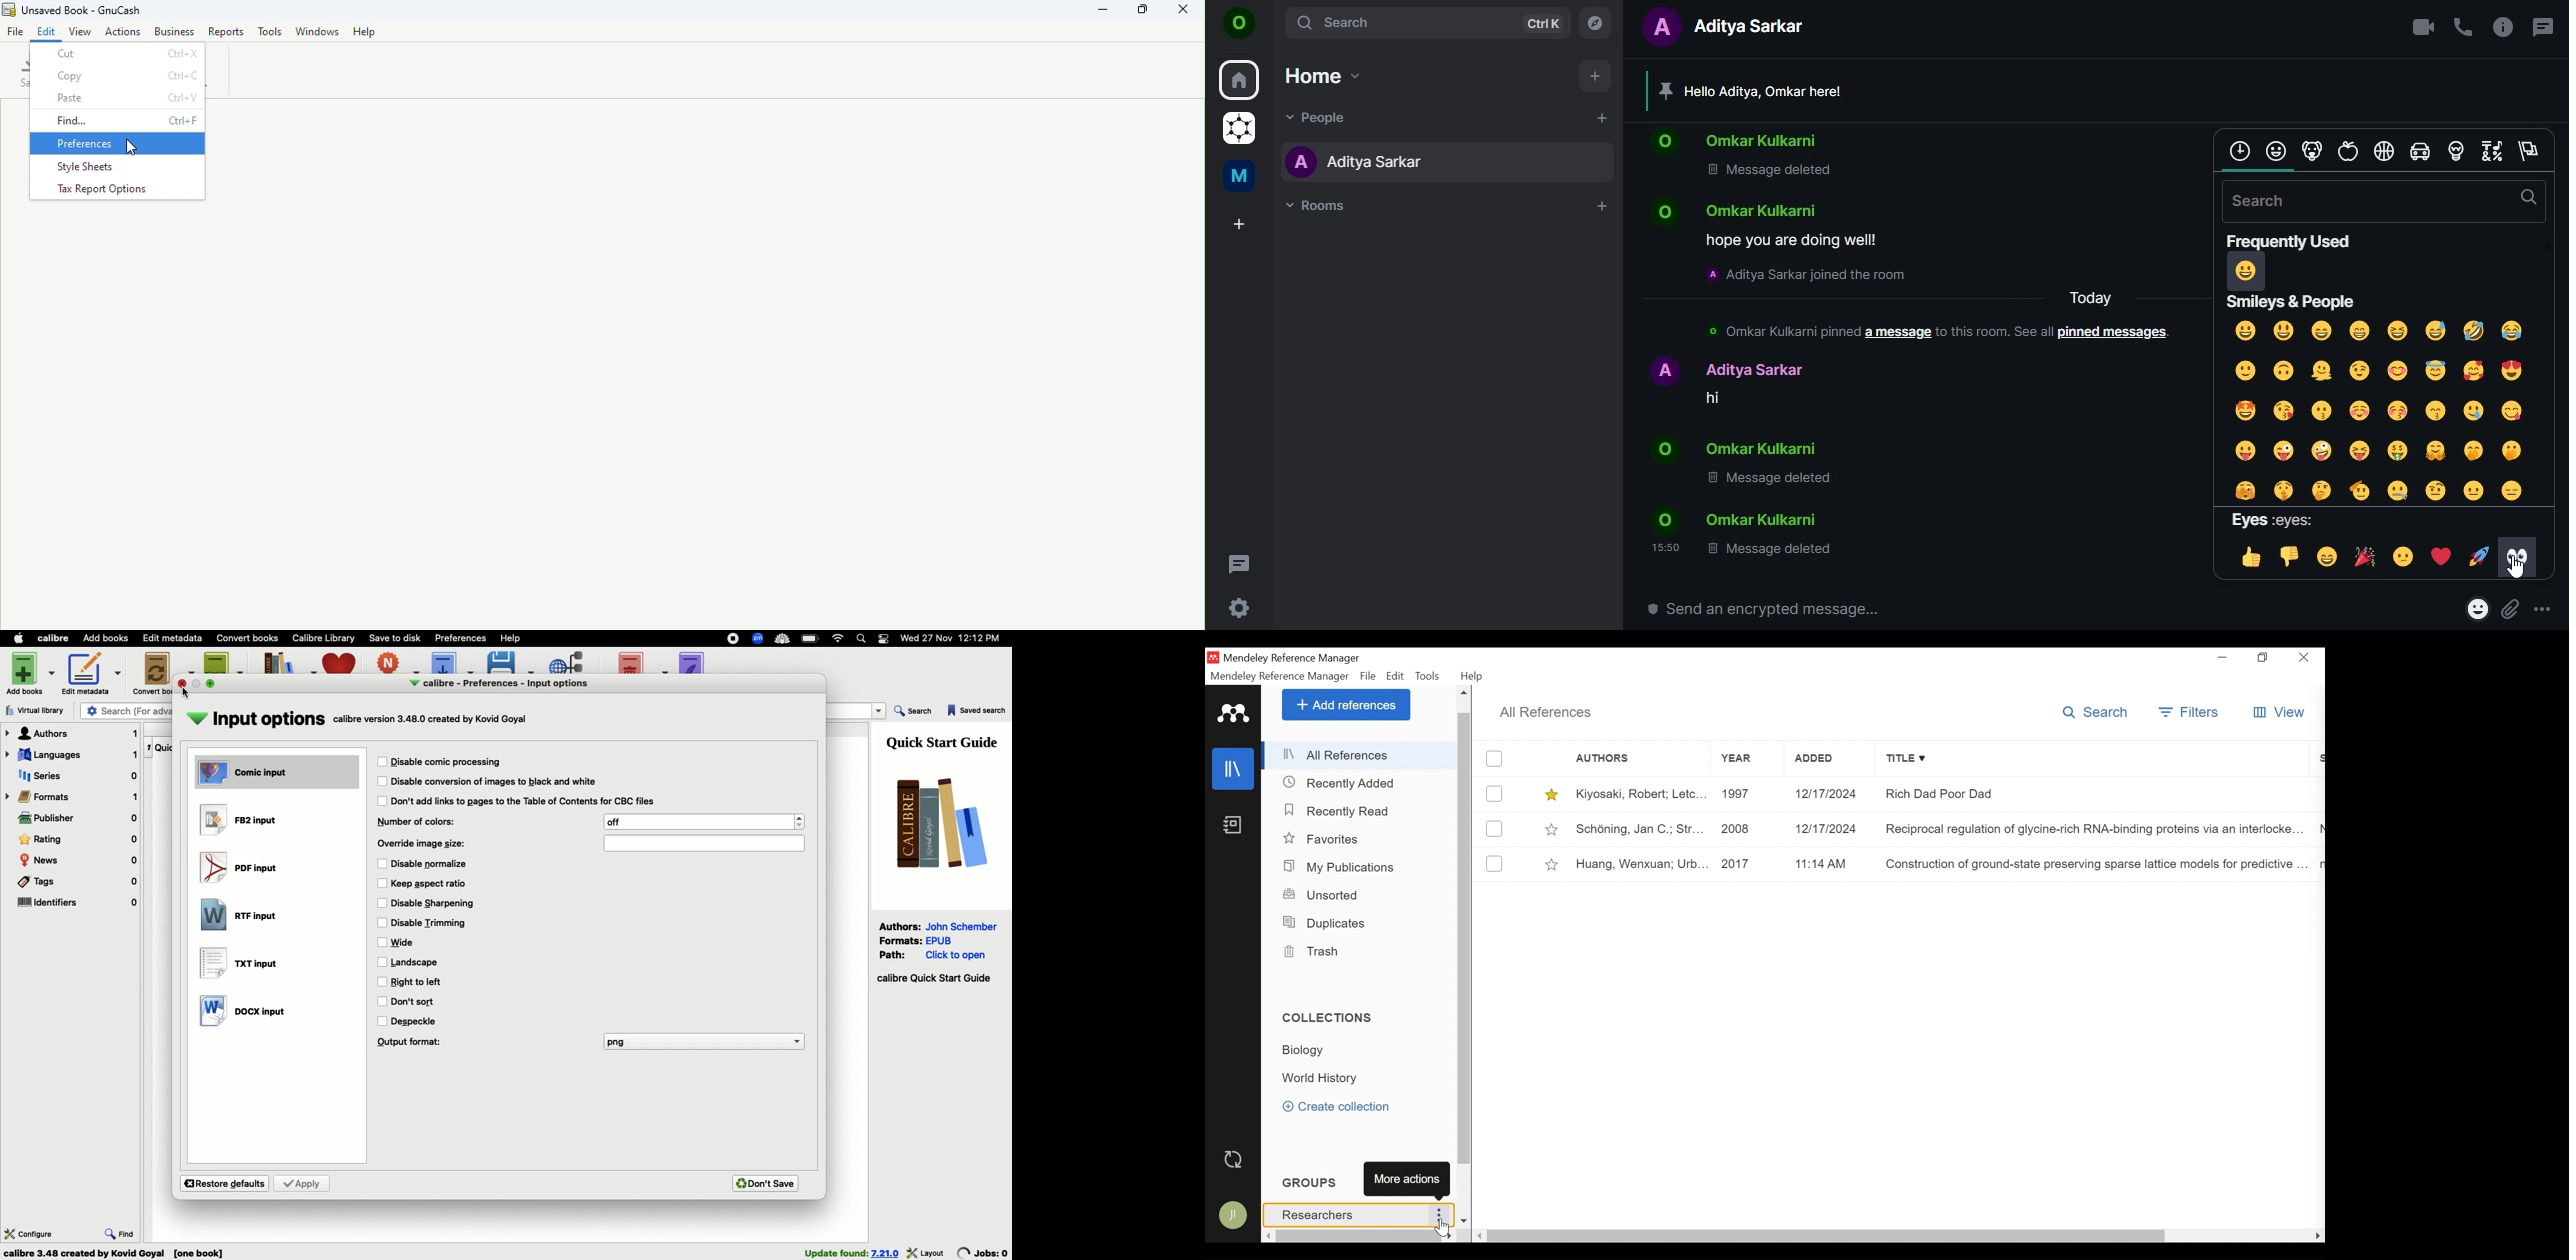  Describe the element at coordinates (1269, 1236) in the screenshot. I see `Scroll left` at that location.